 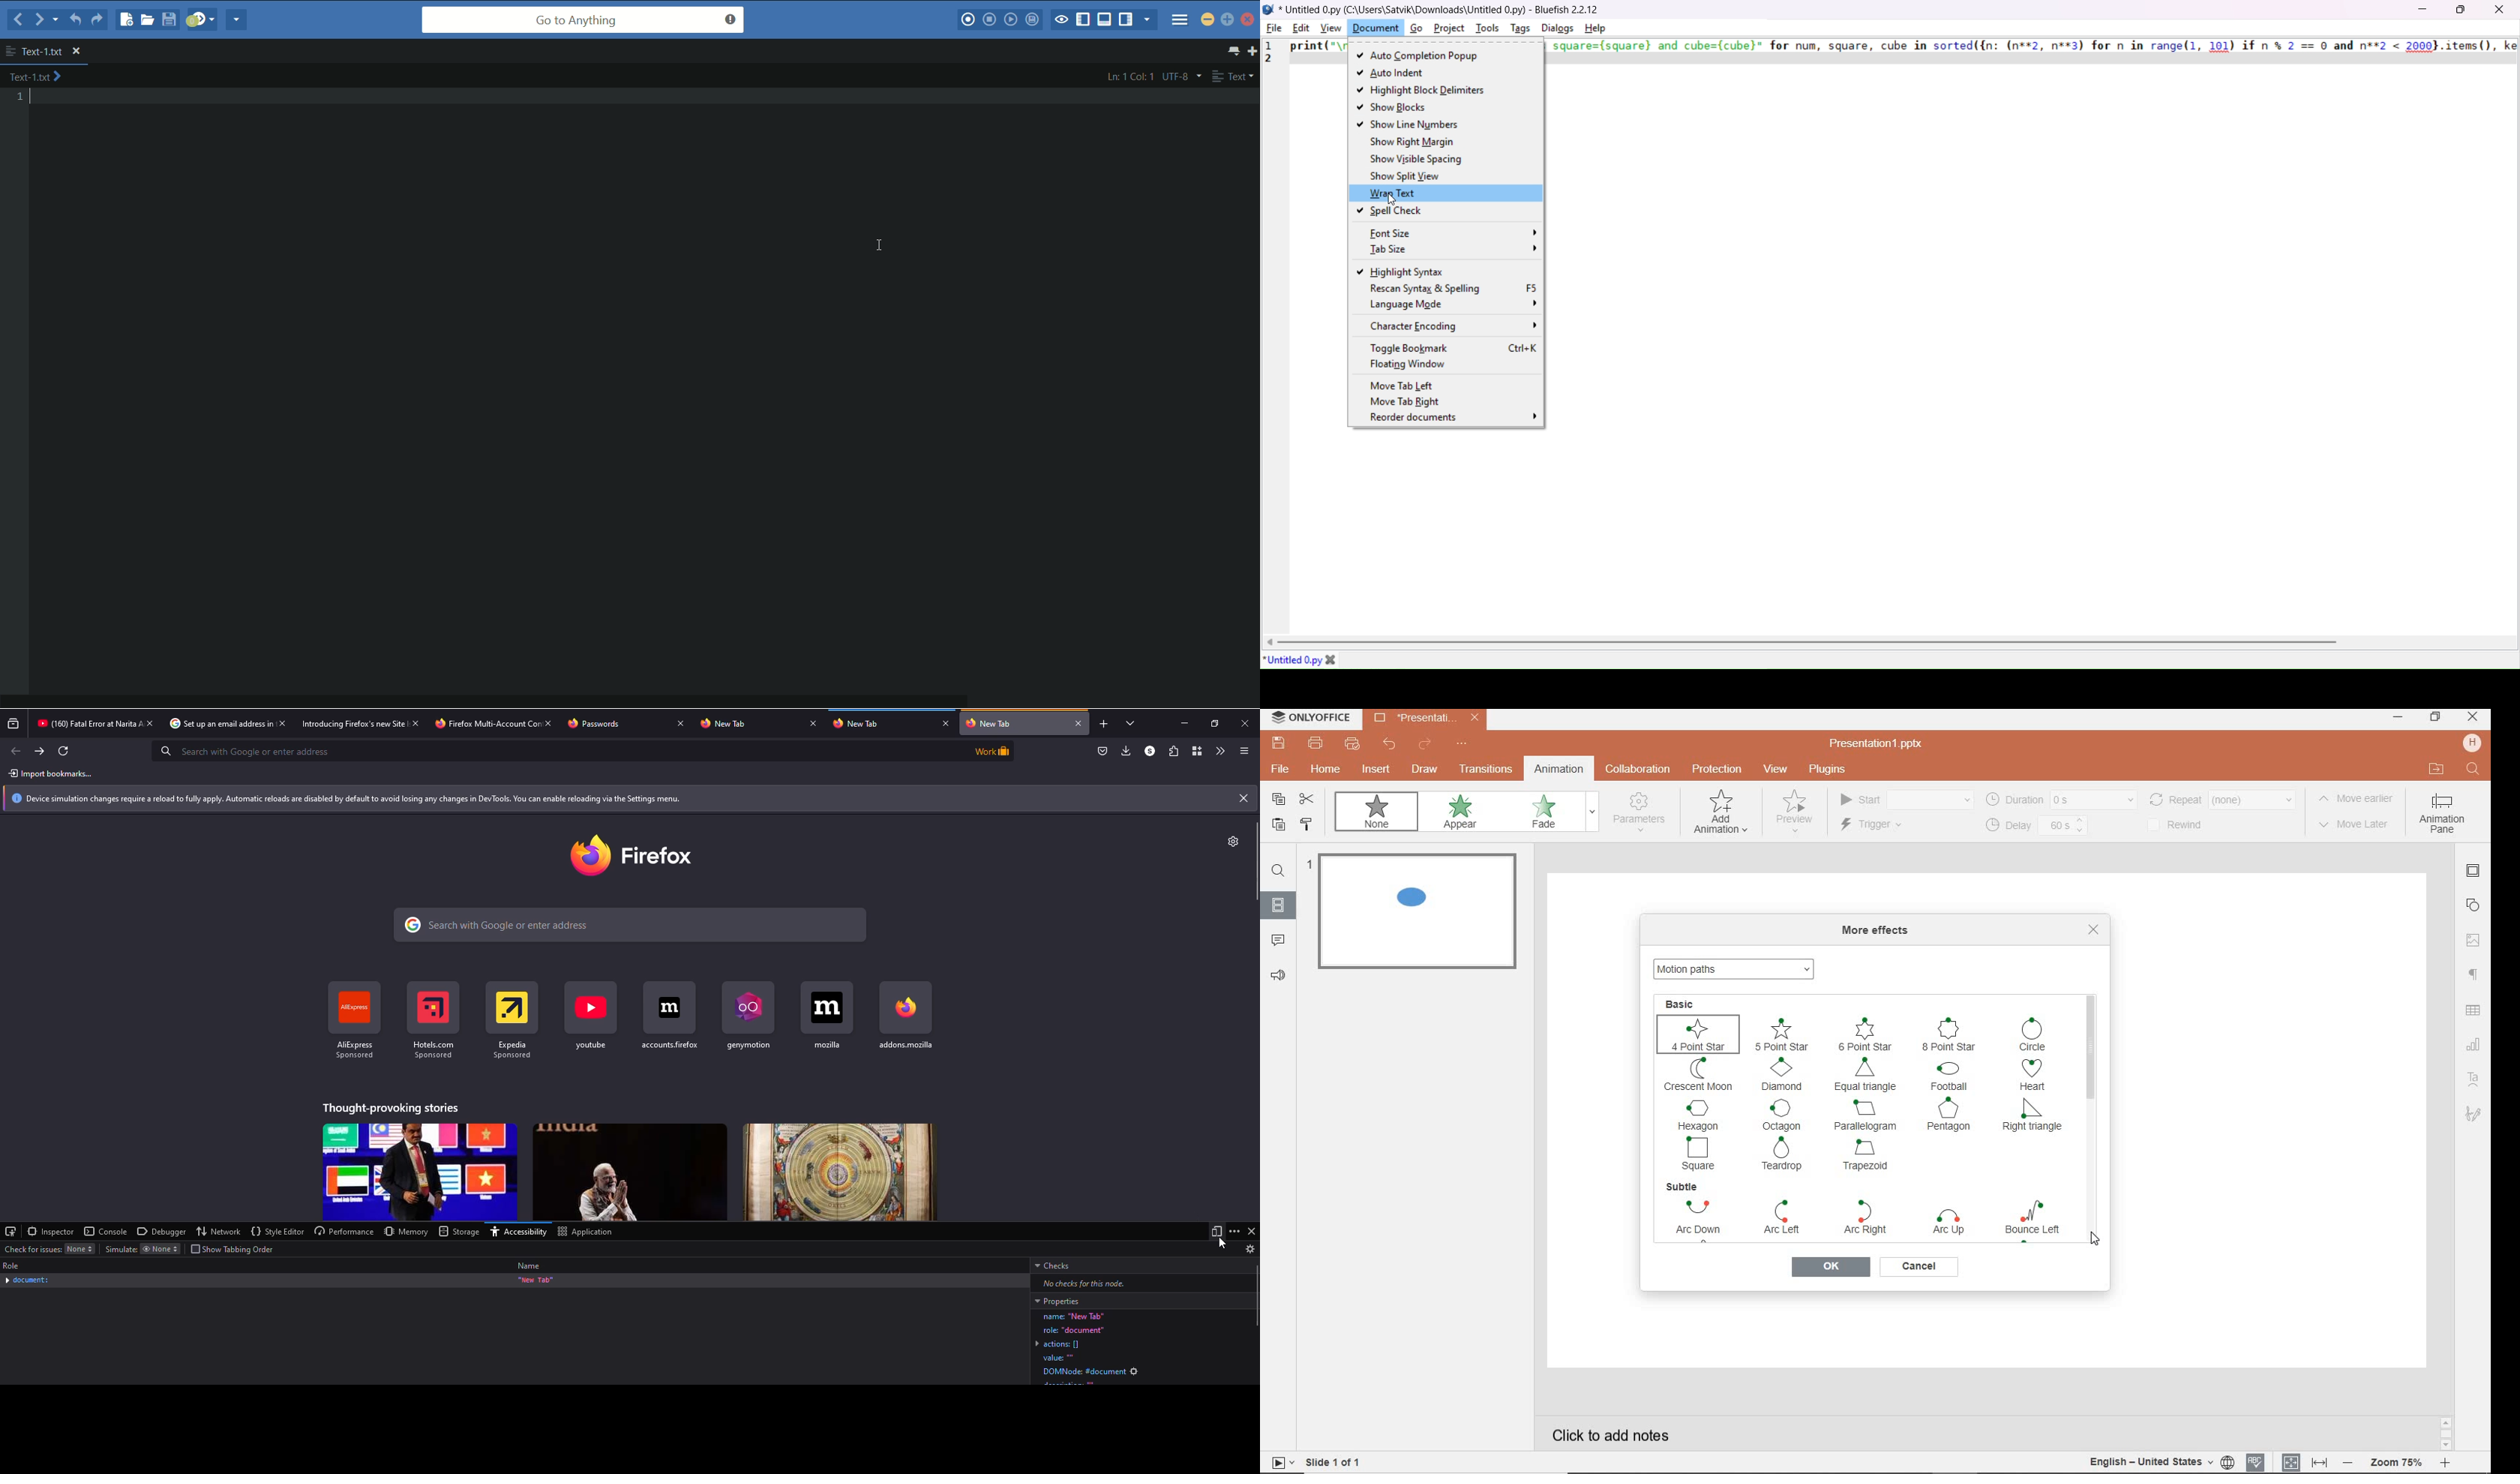 I want to click on RIGHT TRIANGLE, so click(x=2032, y=1119).